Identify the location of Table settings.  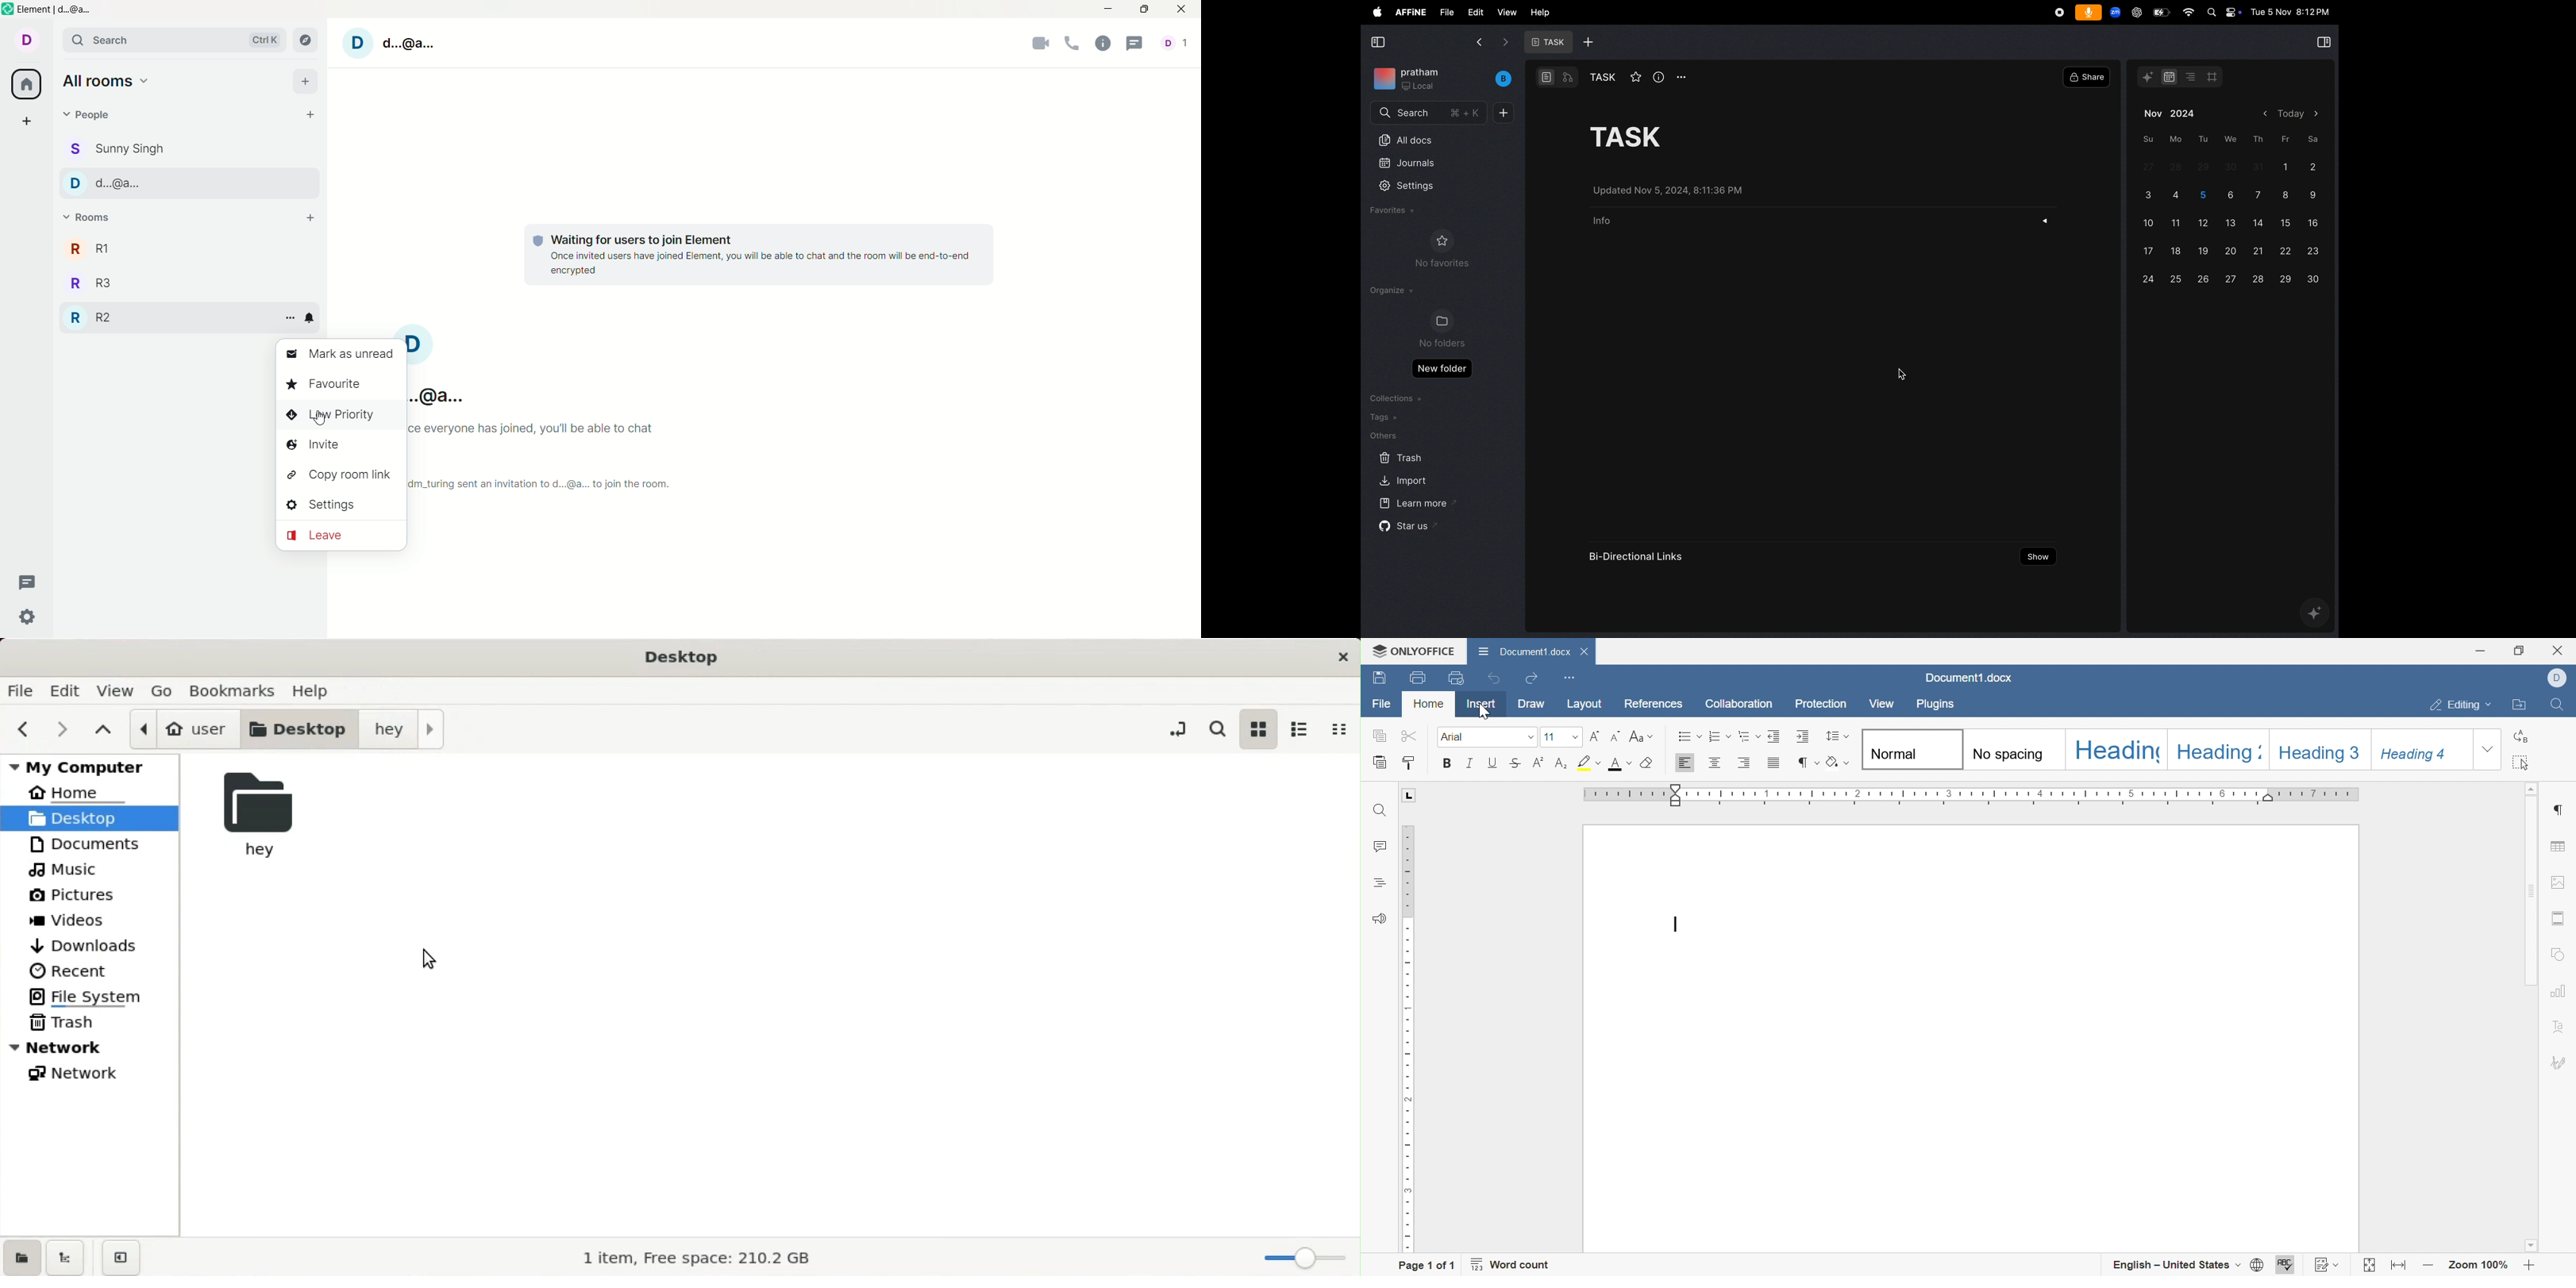
(2561, 846).